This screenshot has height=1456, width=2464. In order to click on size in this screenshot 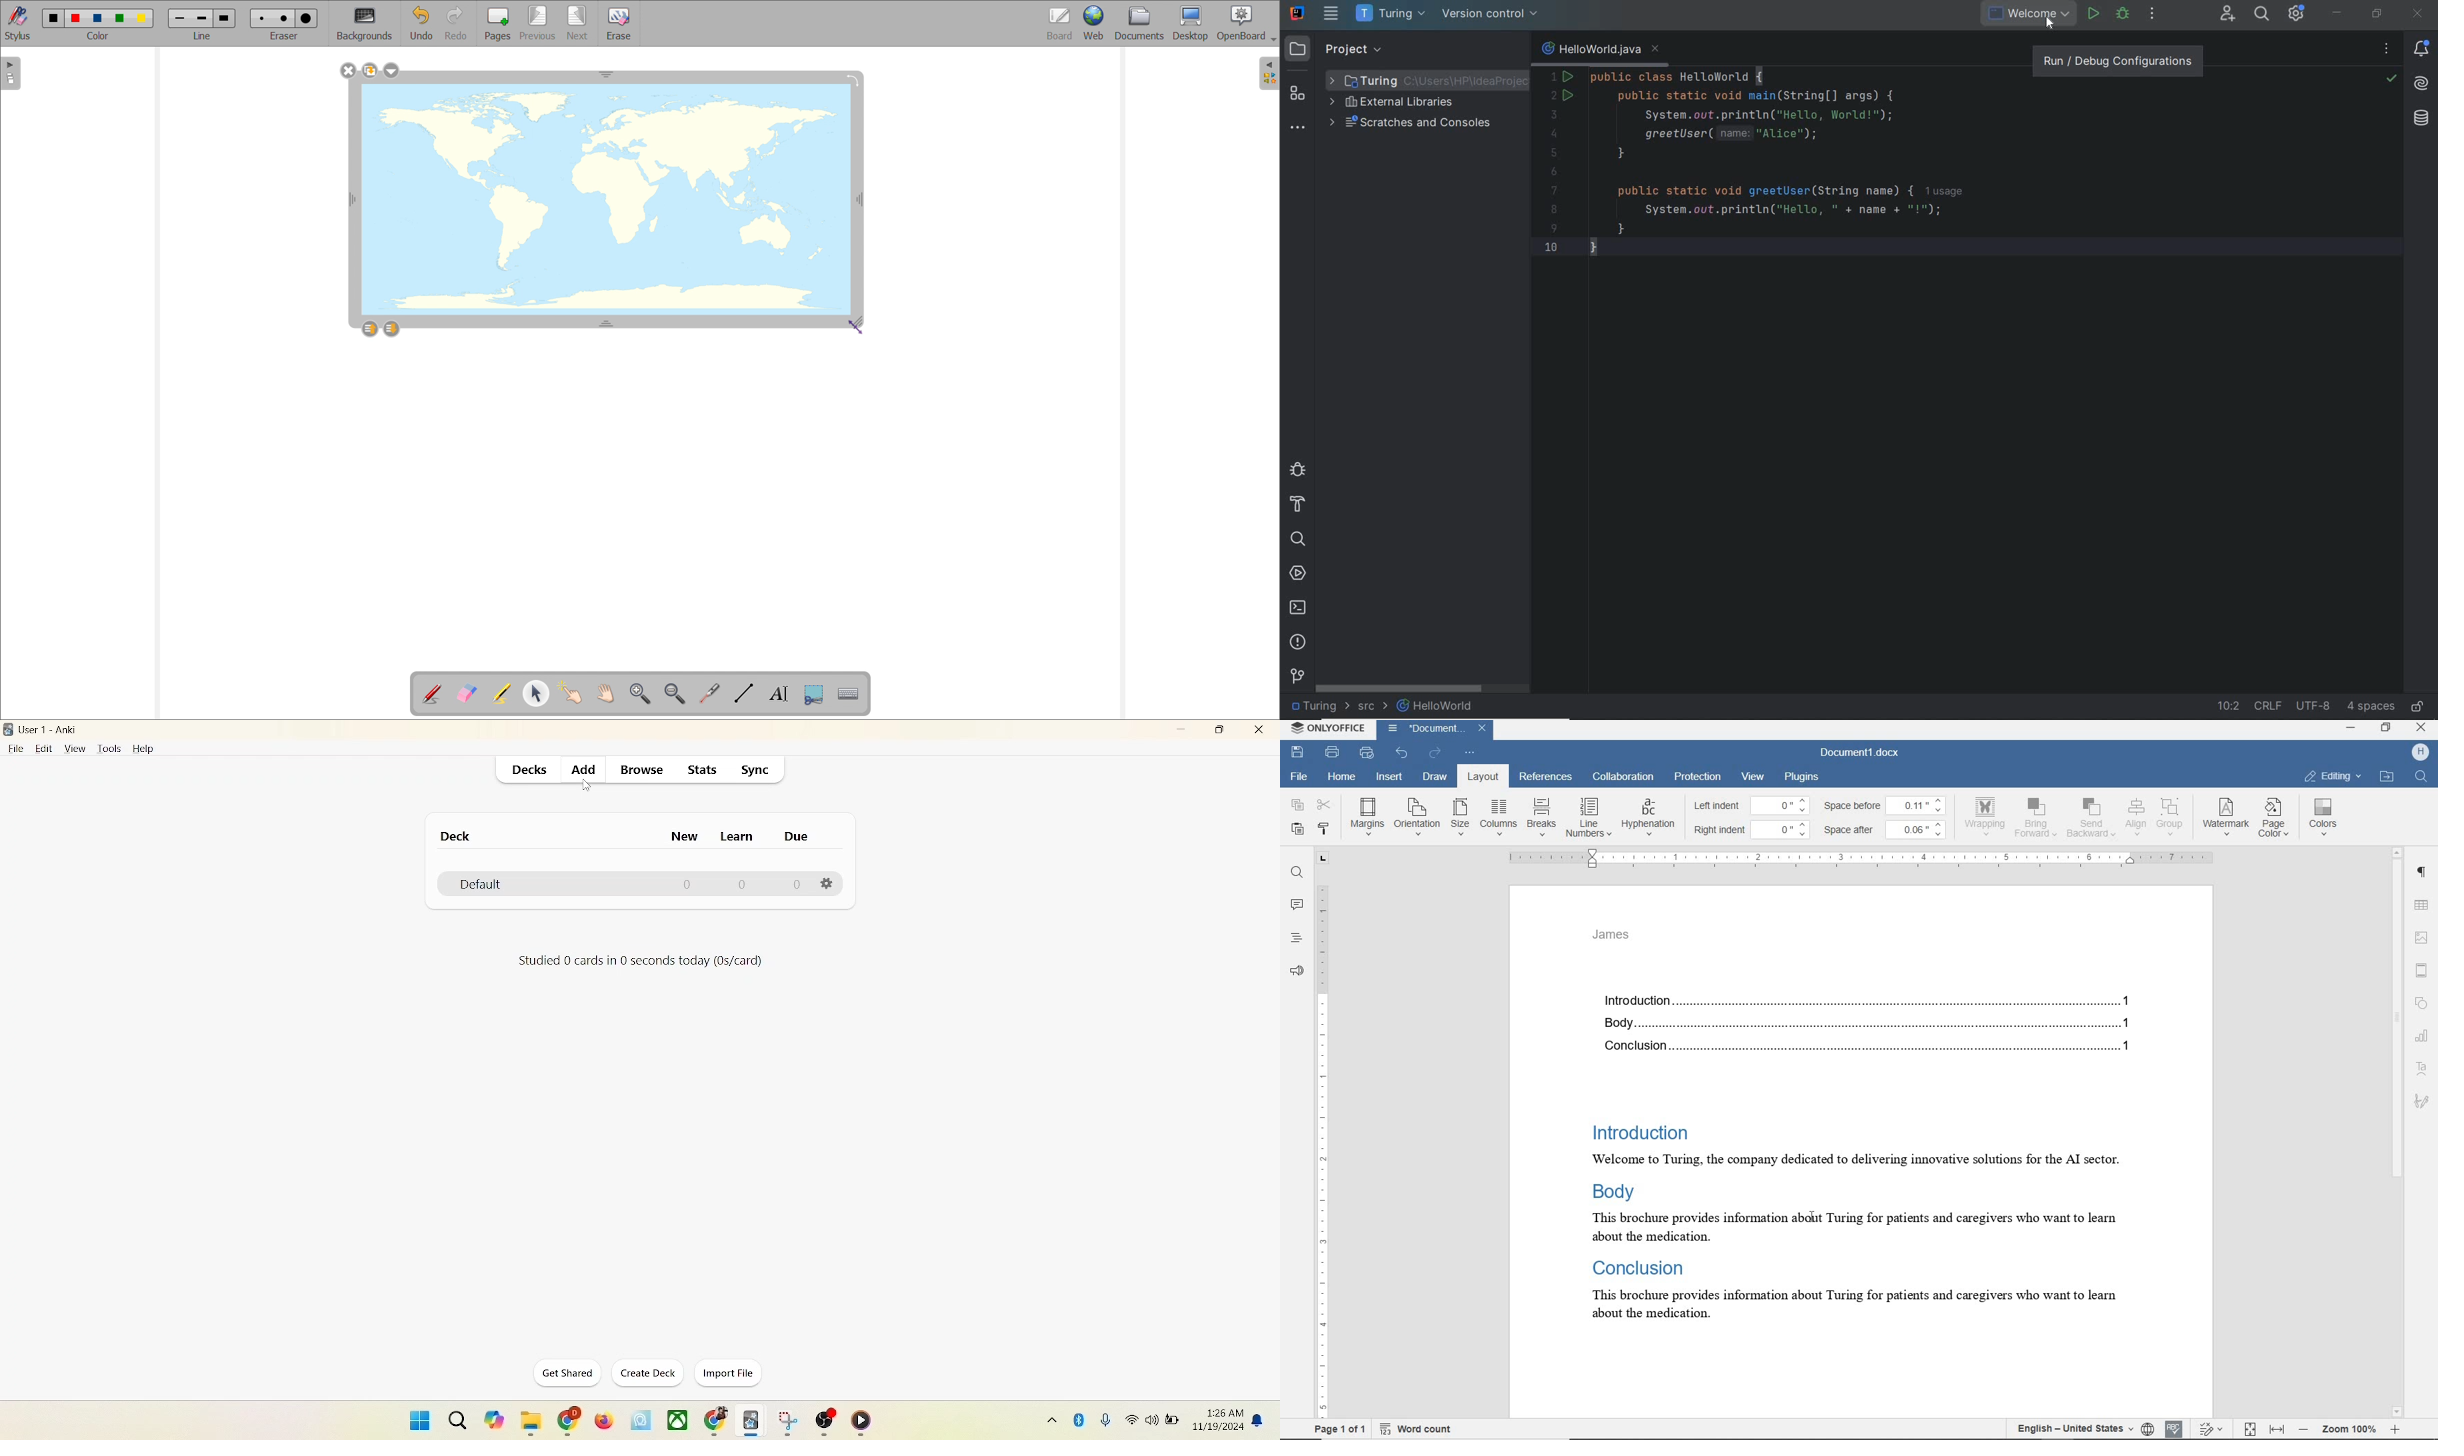, I will do `click(1460, 818)`.